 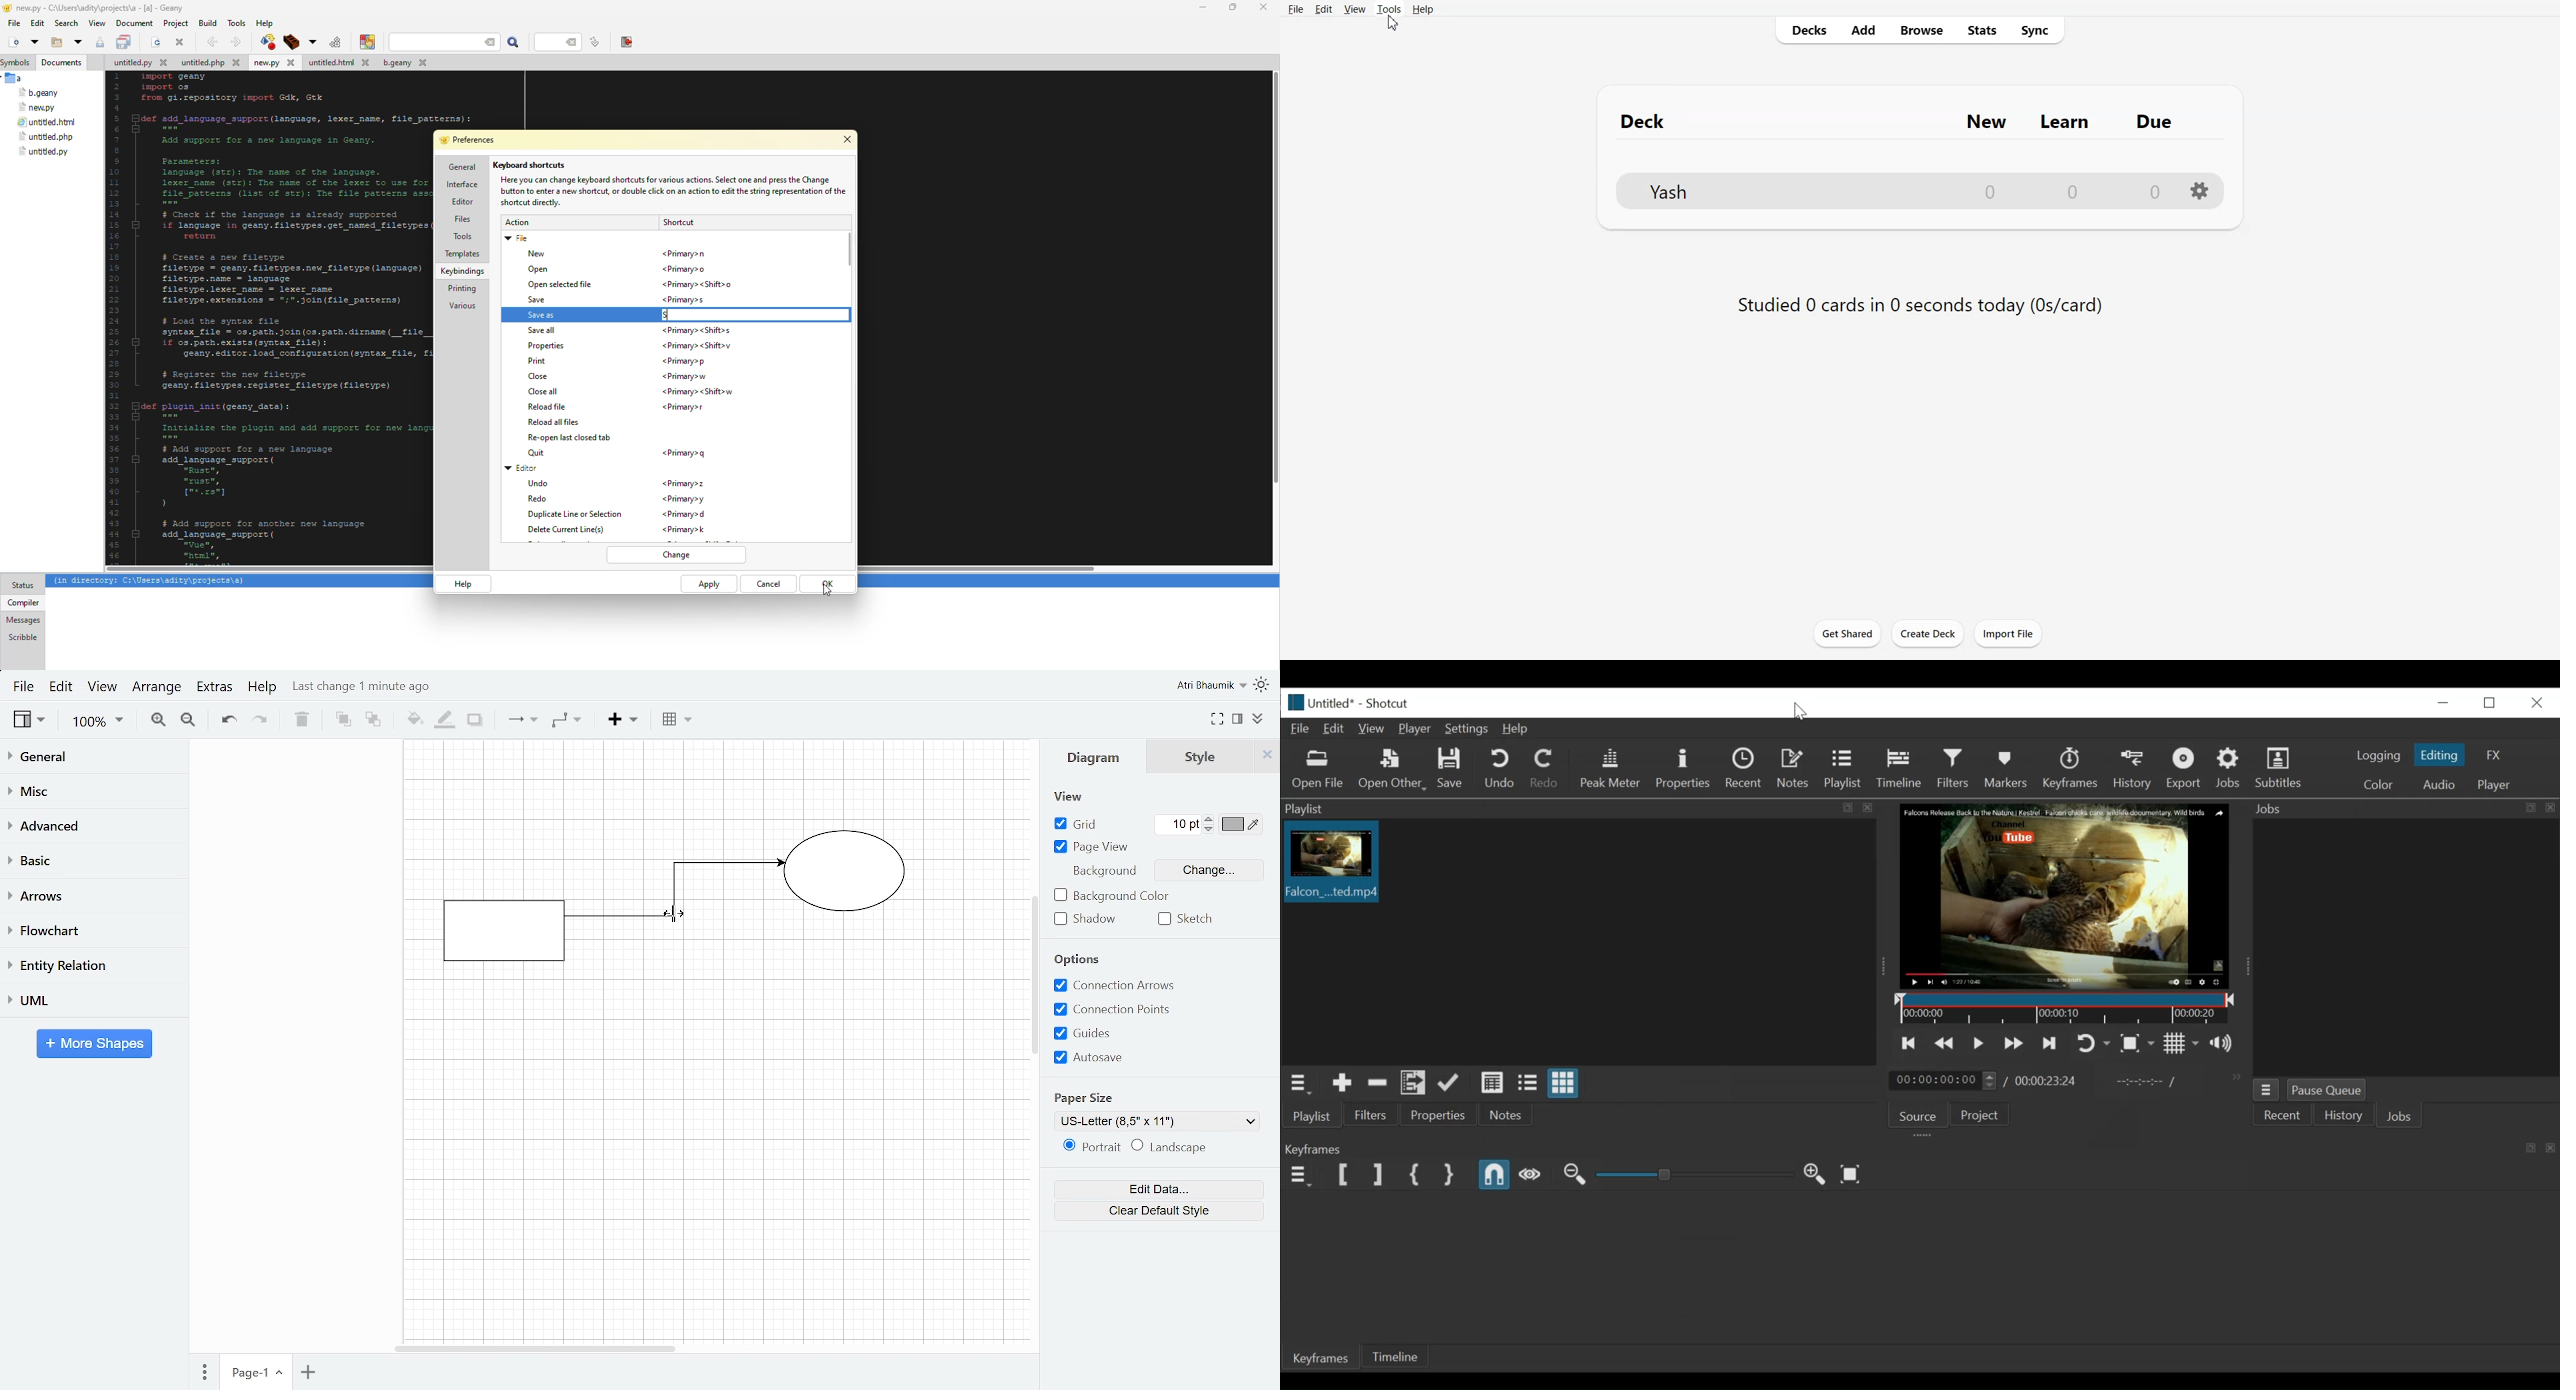 What do you see at coordinates (1437, 1116) in the screenshot?
I see `Properties` at bounding box center [1437, 1116].